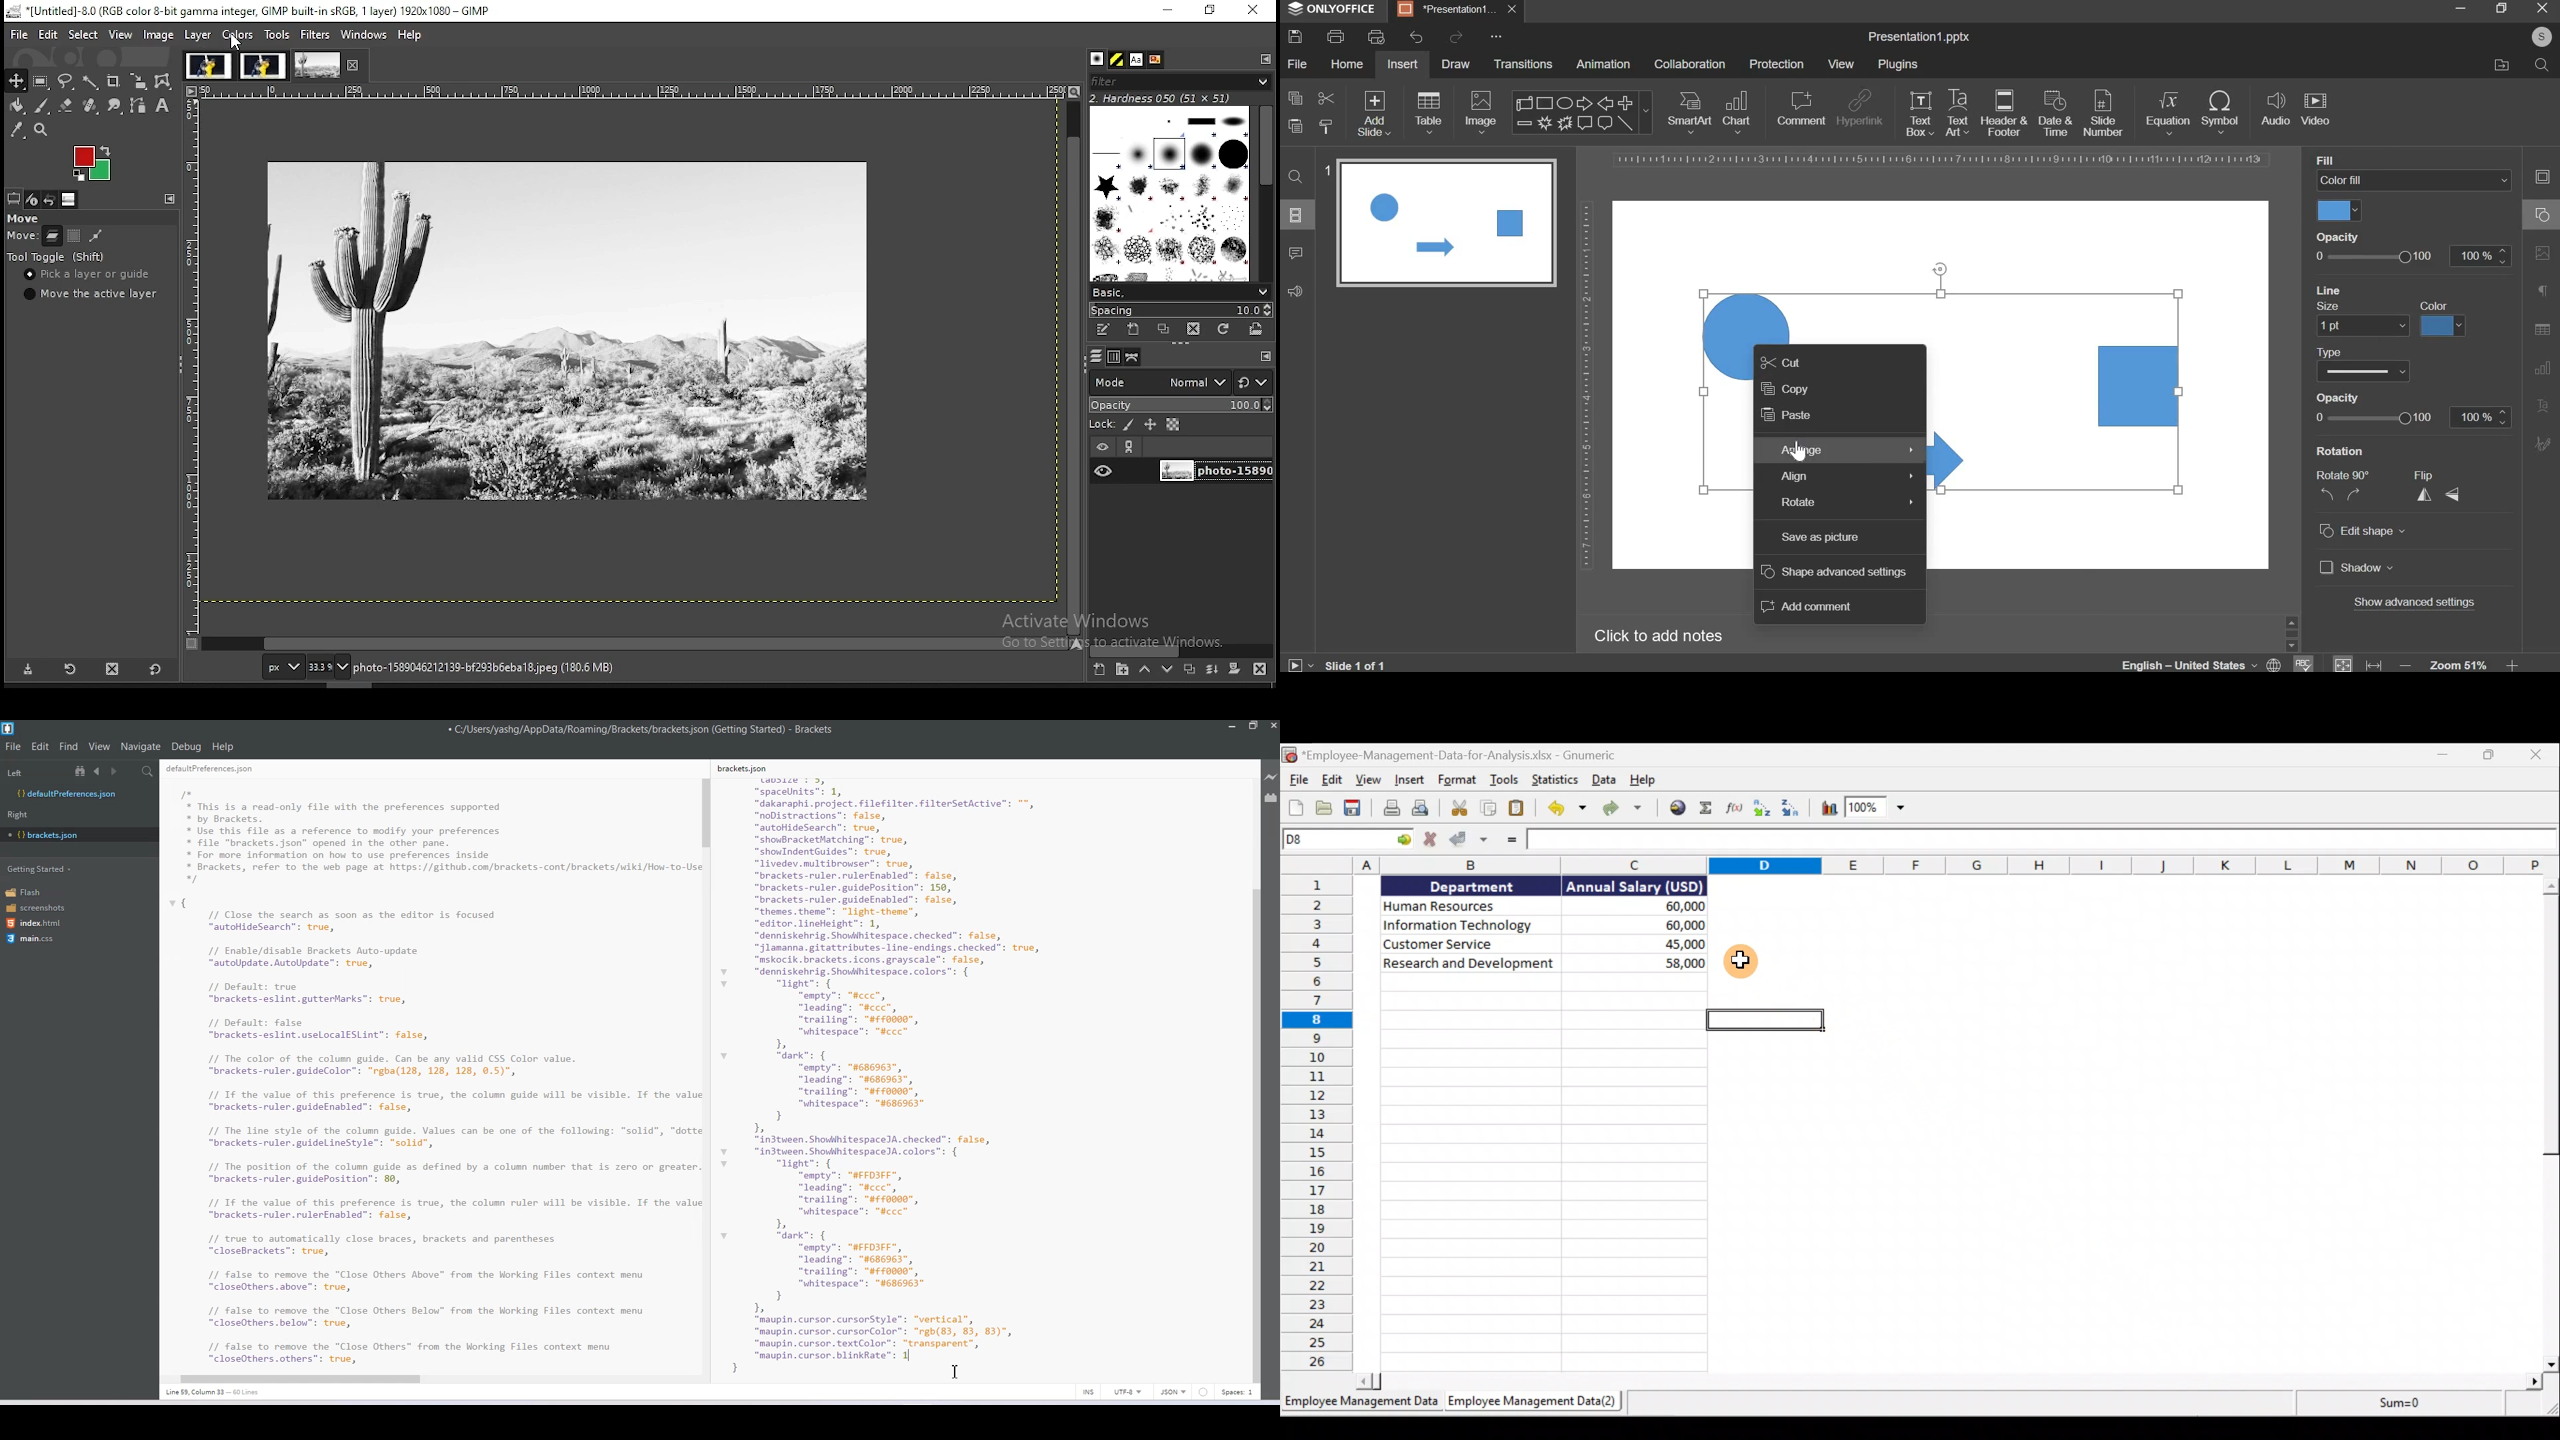 Image resolution: width=2576 pixels, height=1456 pixels. Describe the element at coordinates (122, 35) in the screenshot. I see `view` at that location.